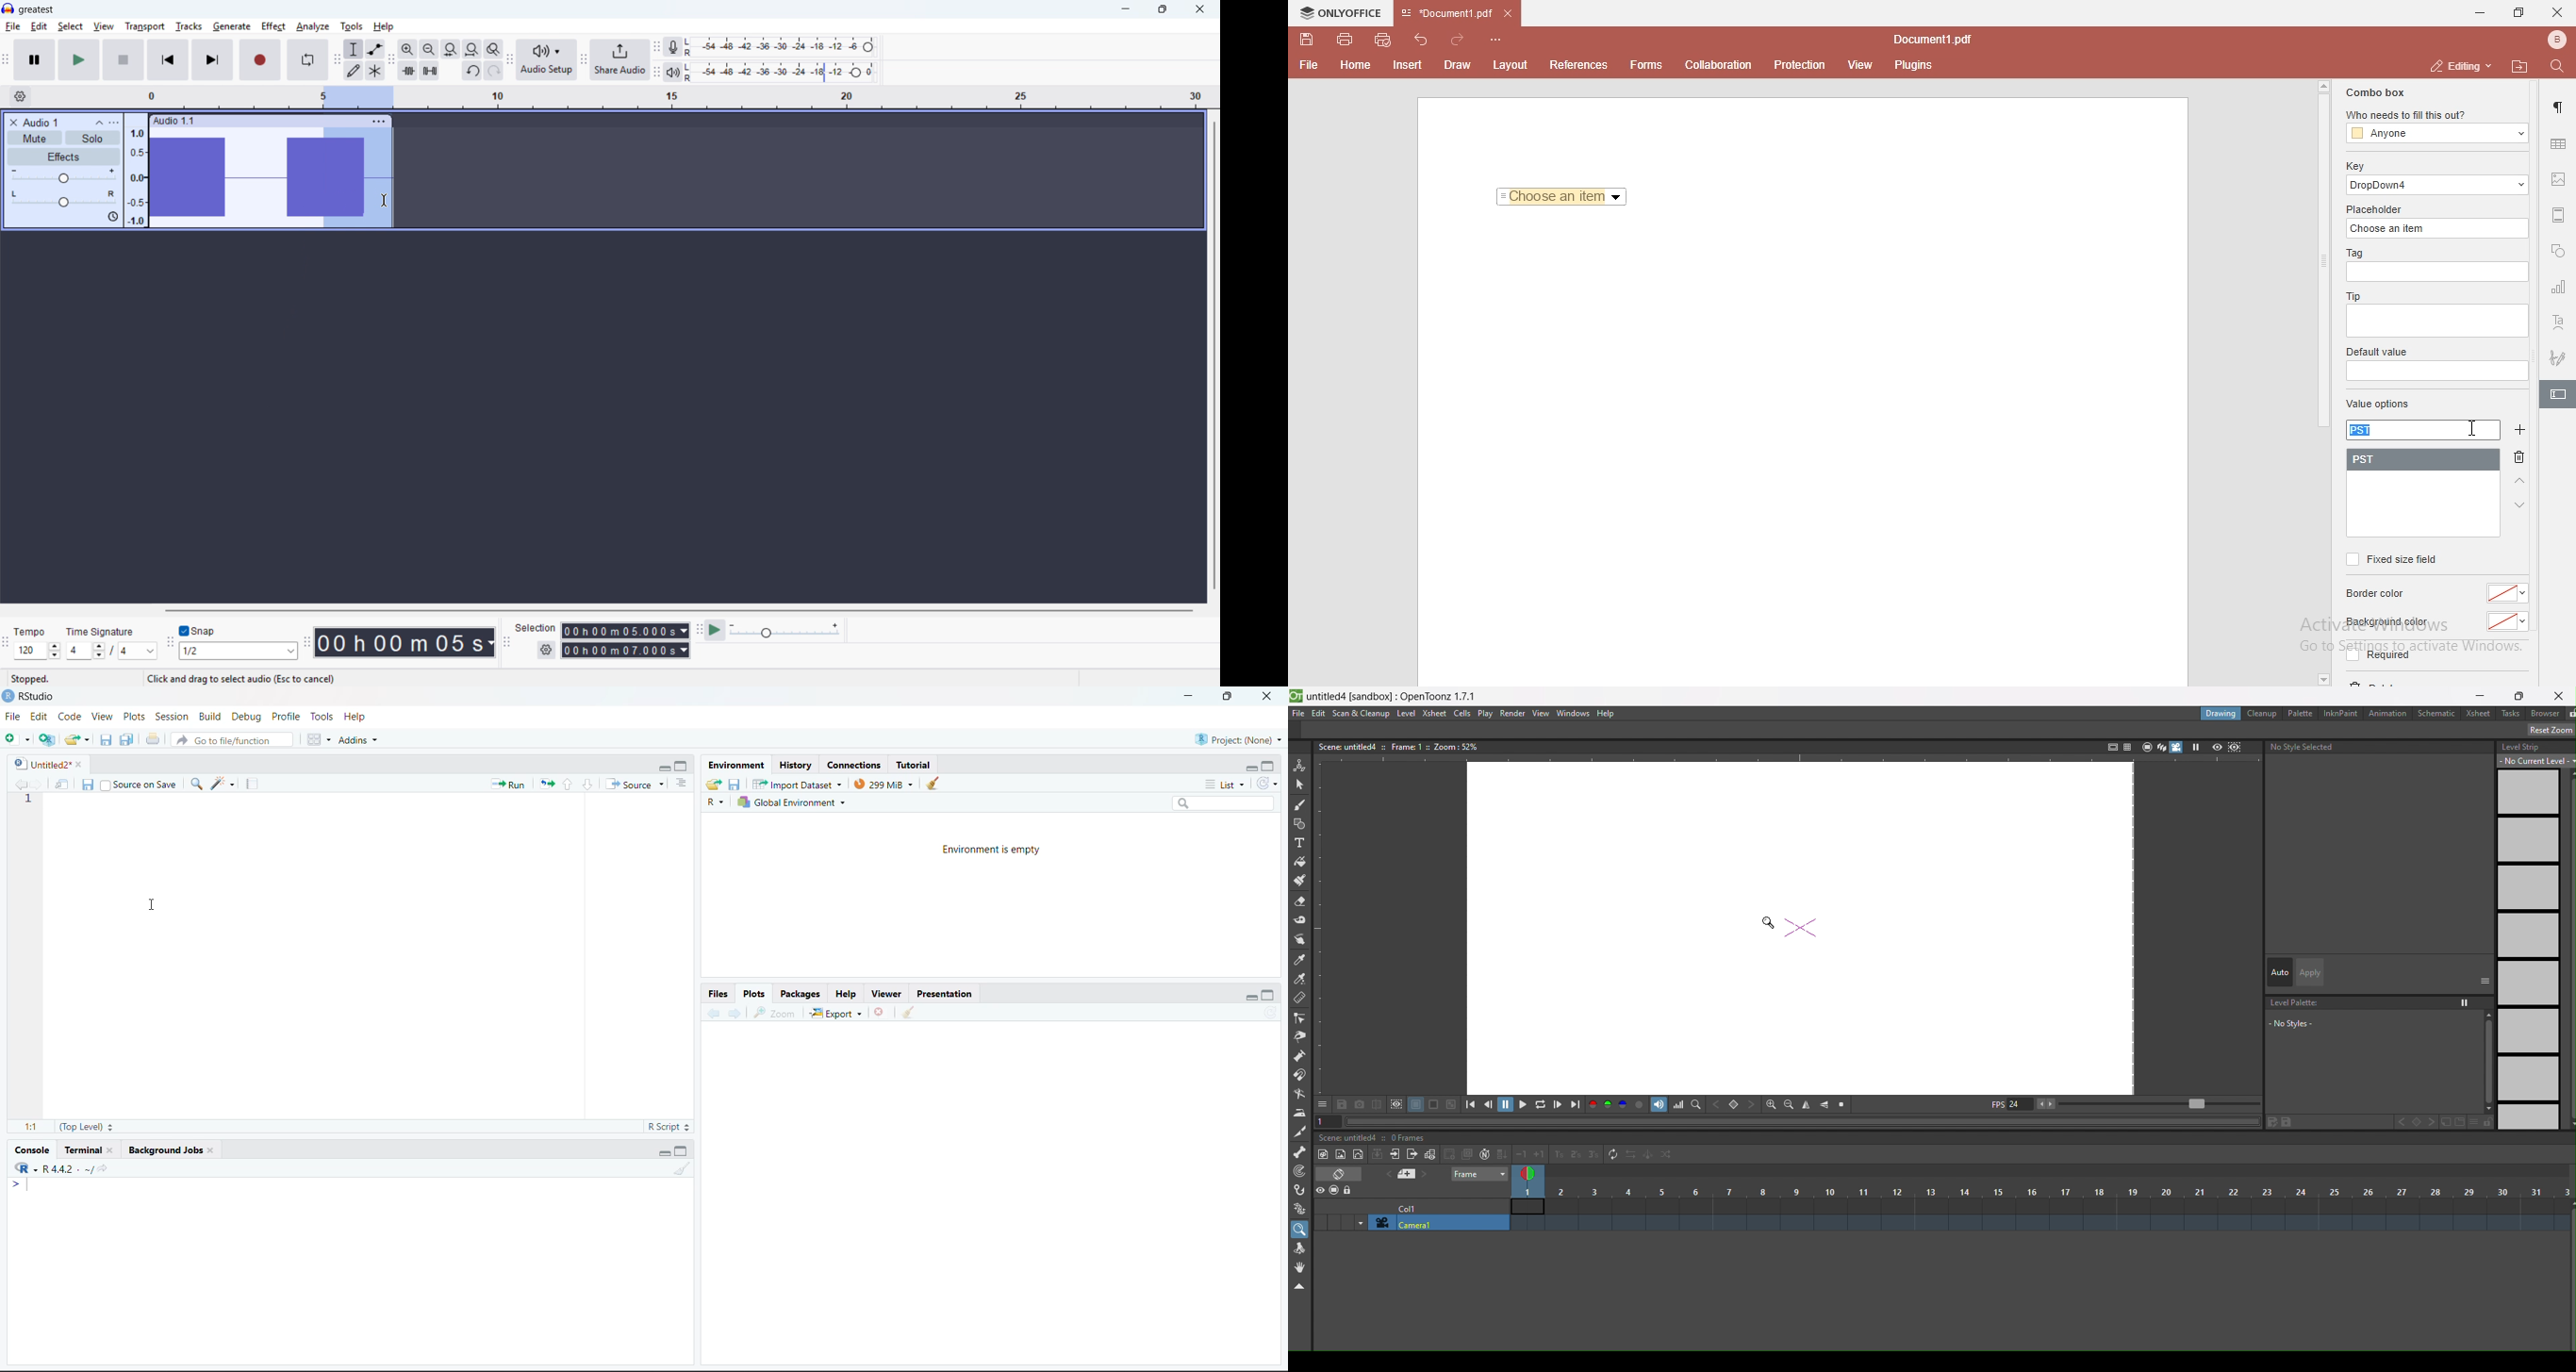 The height and width of the screenshot is (1372, 2576). What do you see at coordinates (1577, 65) in the screenshot?
I see `References` at bounding box center [1577, 65].